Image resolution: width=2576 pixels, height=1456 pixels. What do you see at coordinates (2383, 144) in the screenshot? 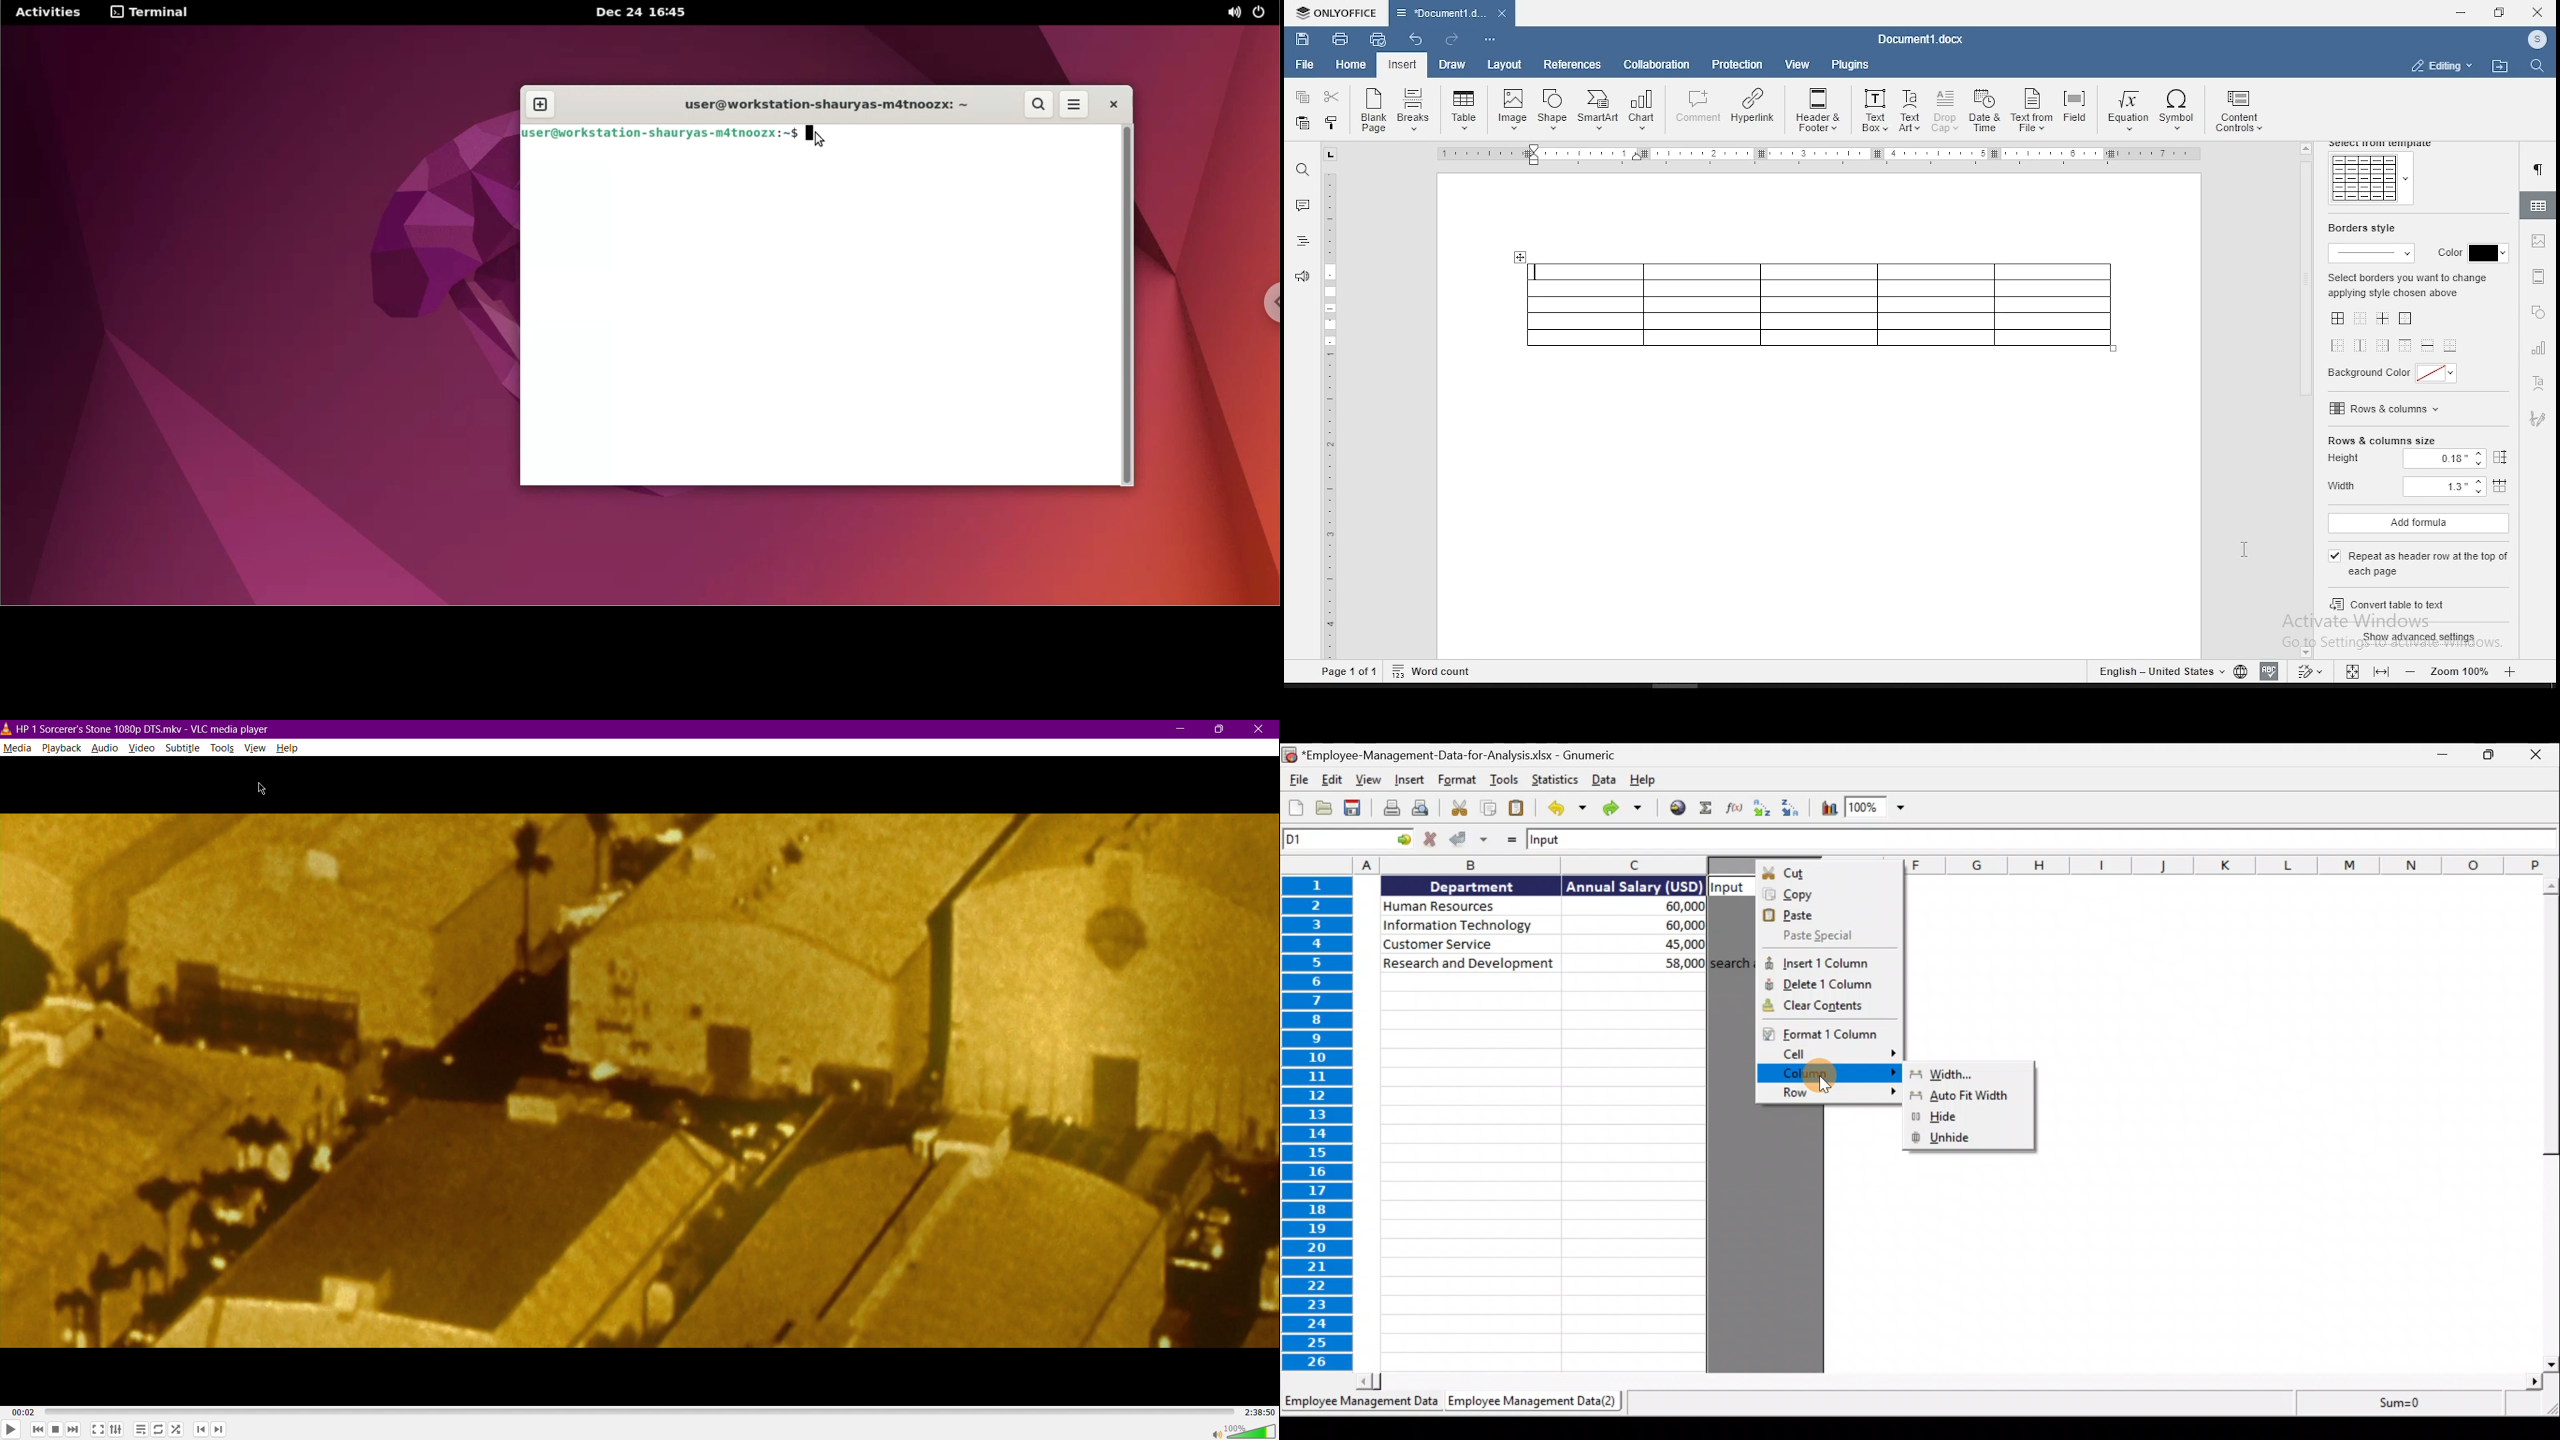
I see `select from template` at bounding box center [2383, 144].